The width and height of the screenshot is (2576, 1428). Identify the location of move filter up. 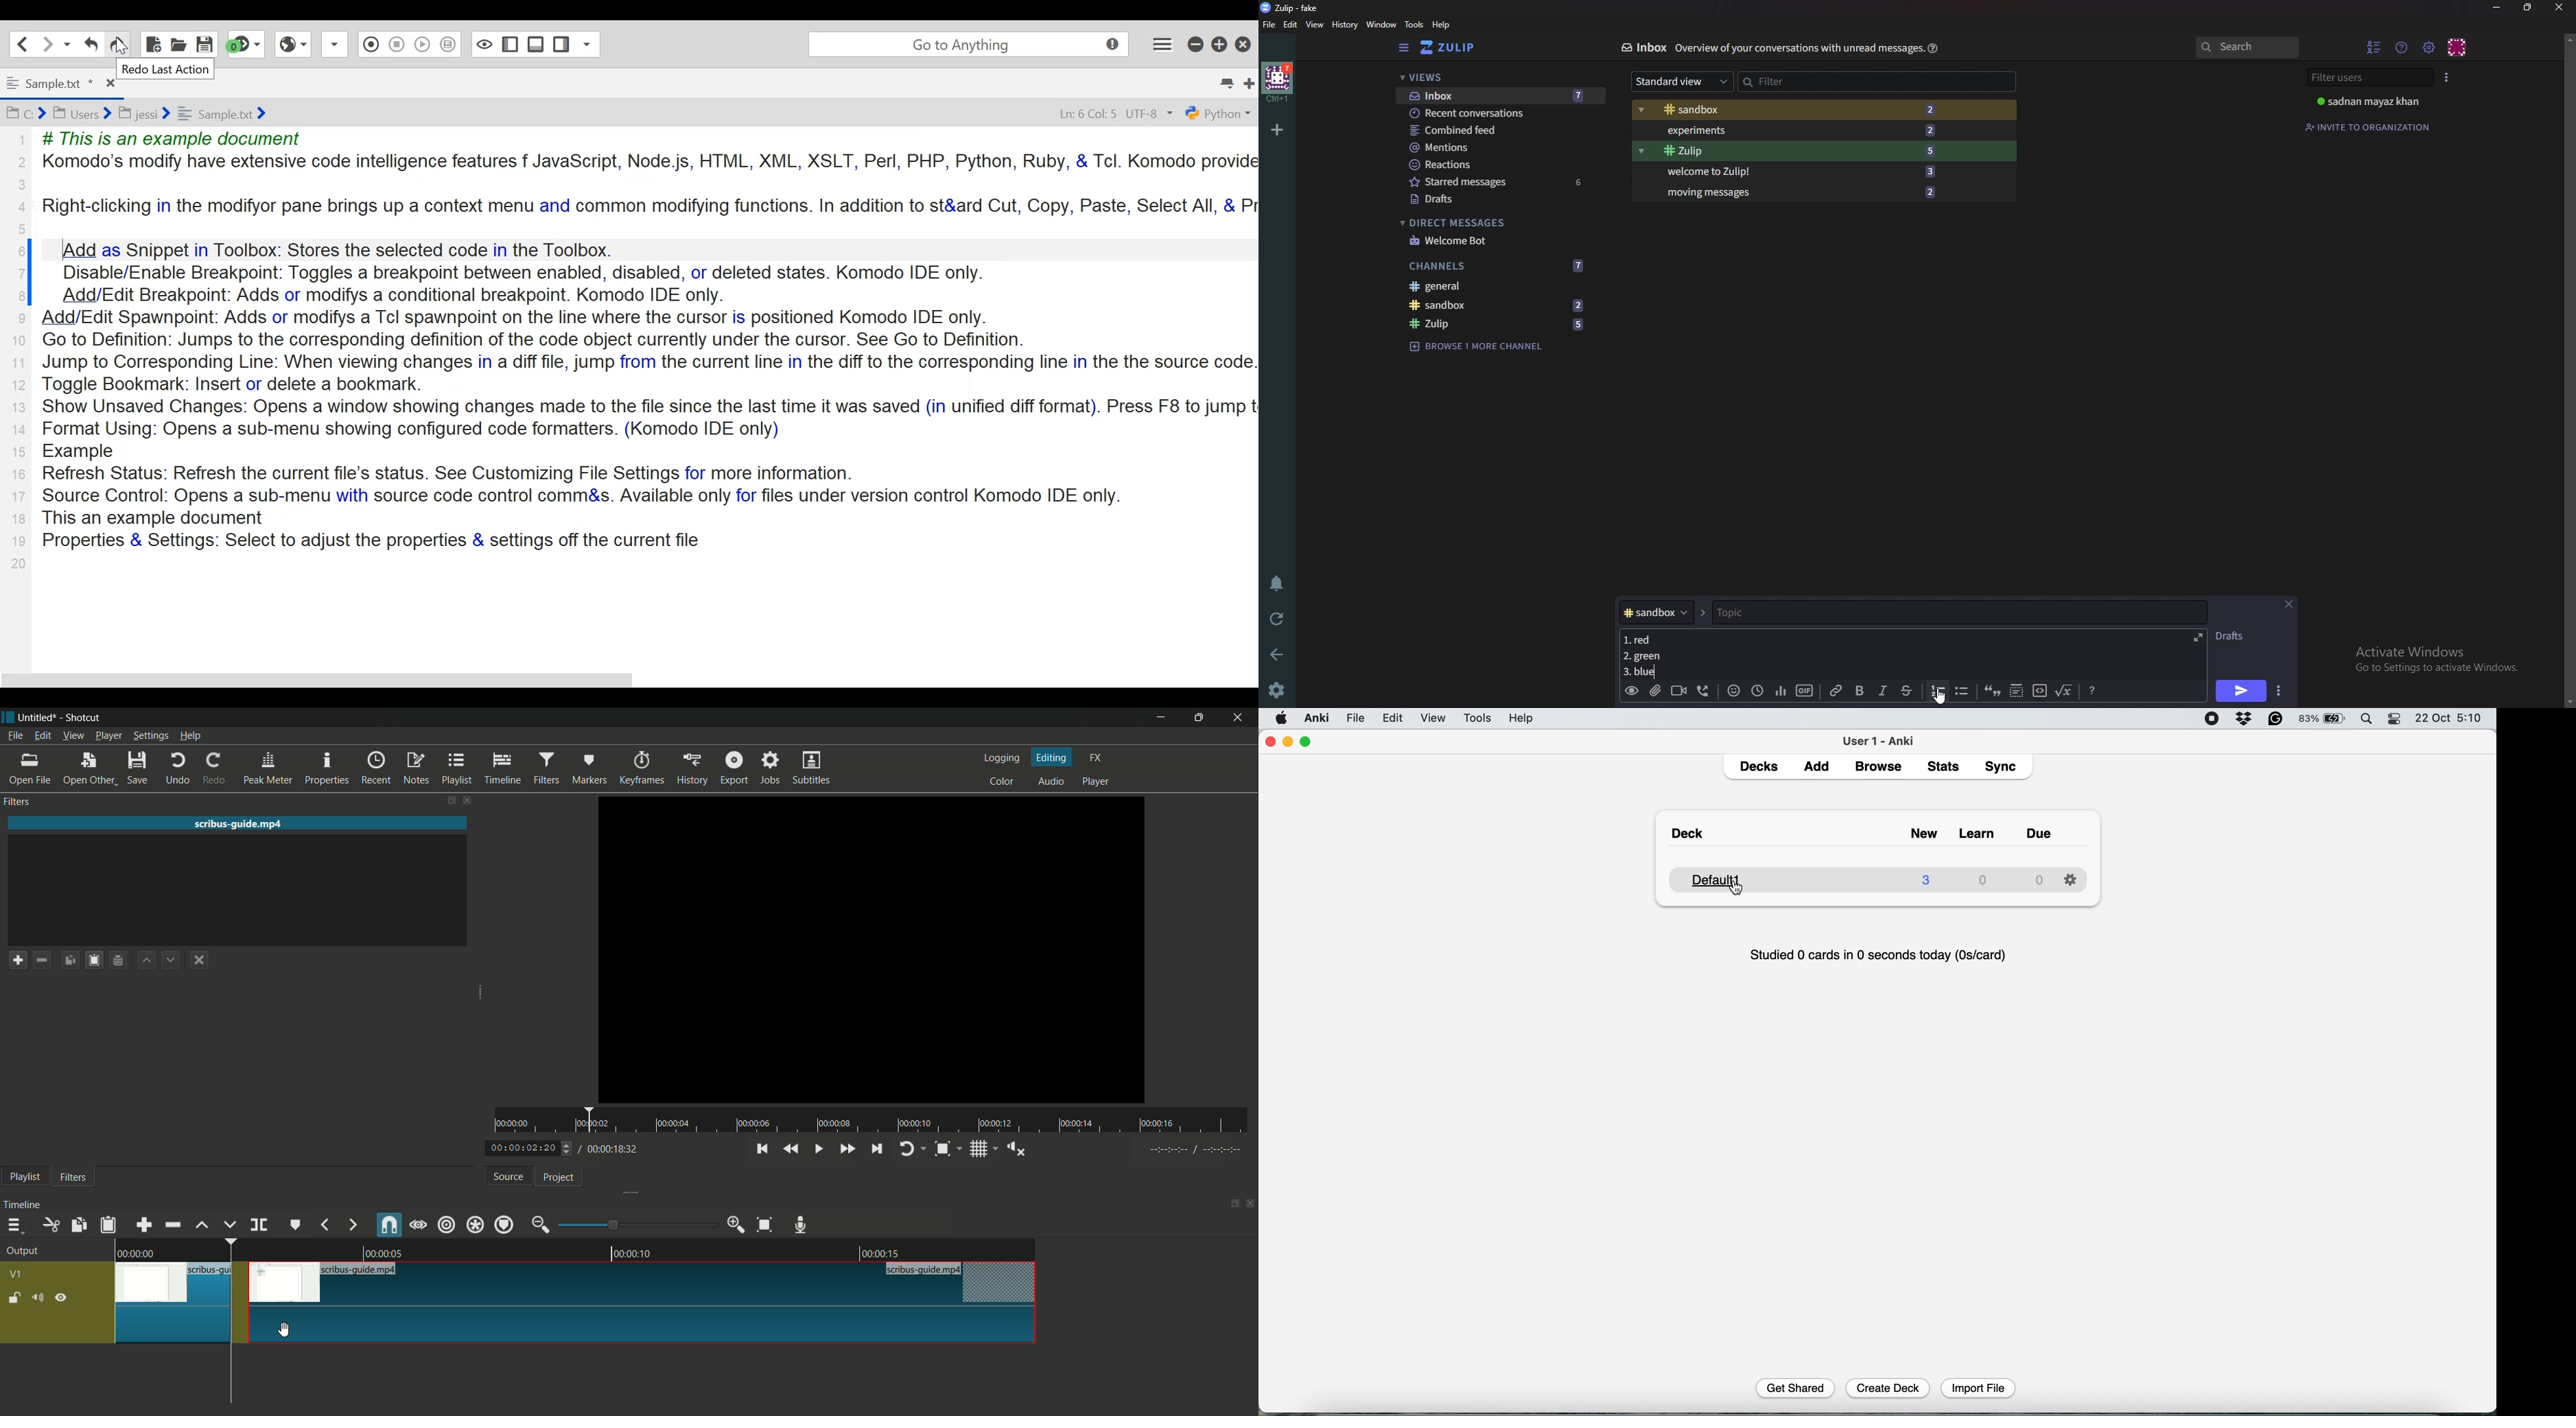
(145, 960).